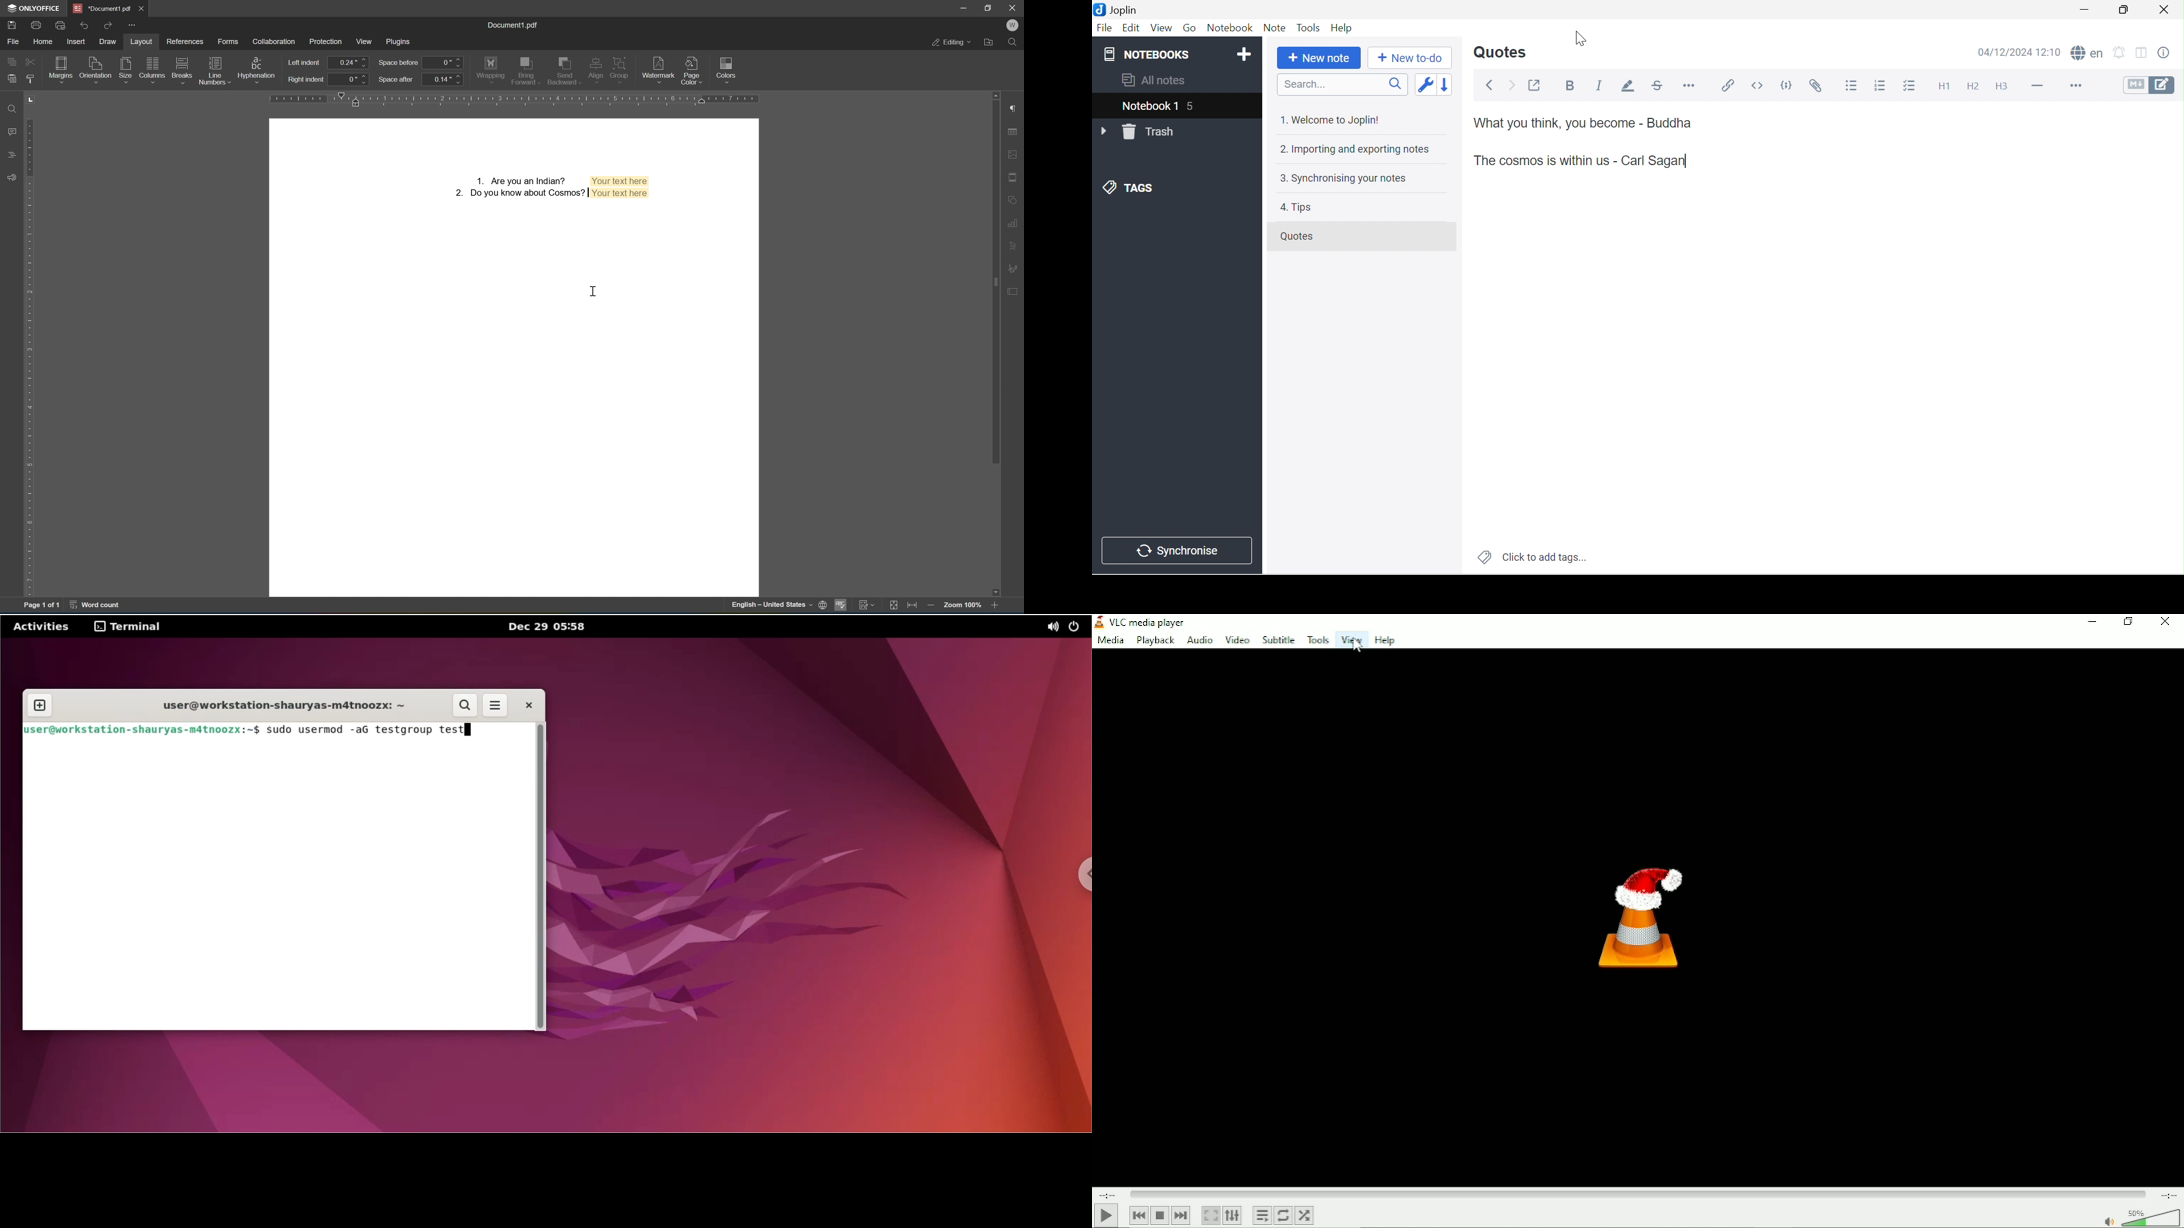 The height and width of the screenshot is (1232, 2184). Describe the element at coordinates (512, 100) in the screenshot. I see `ruler` at that location.